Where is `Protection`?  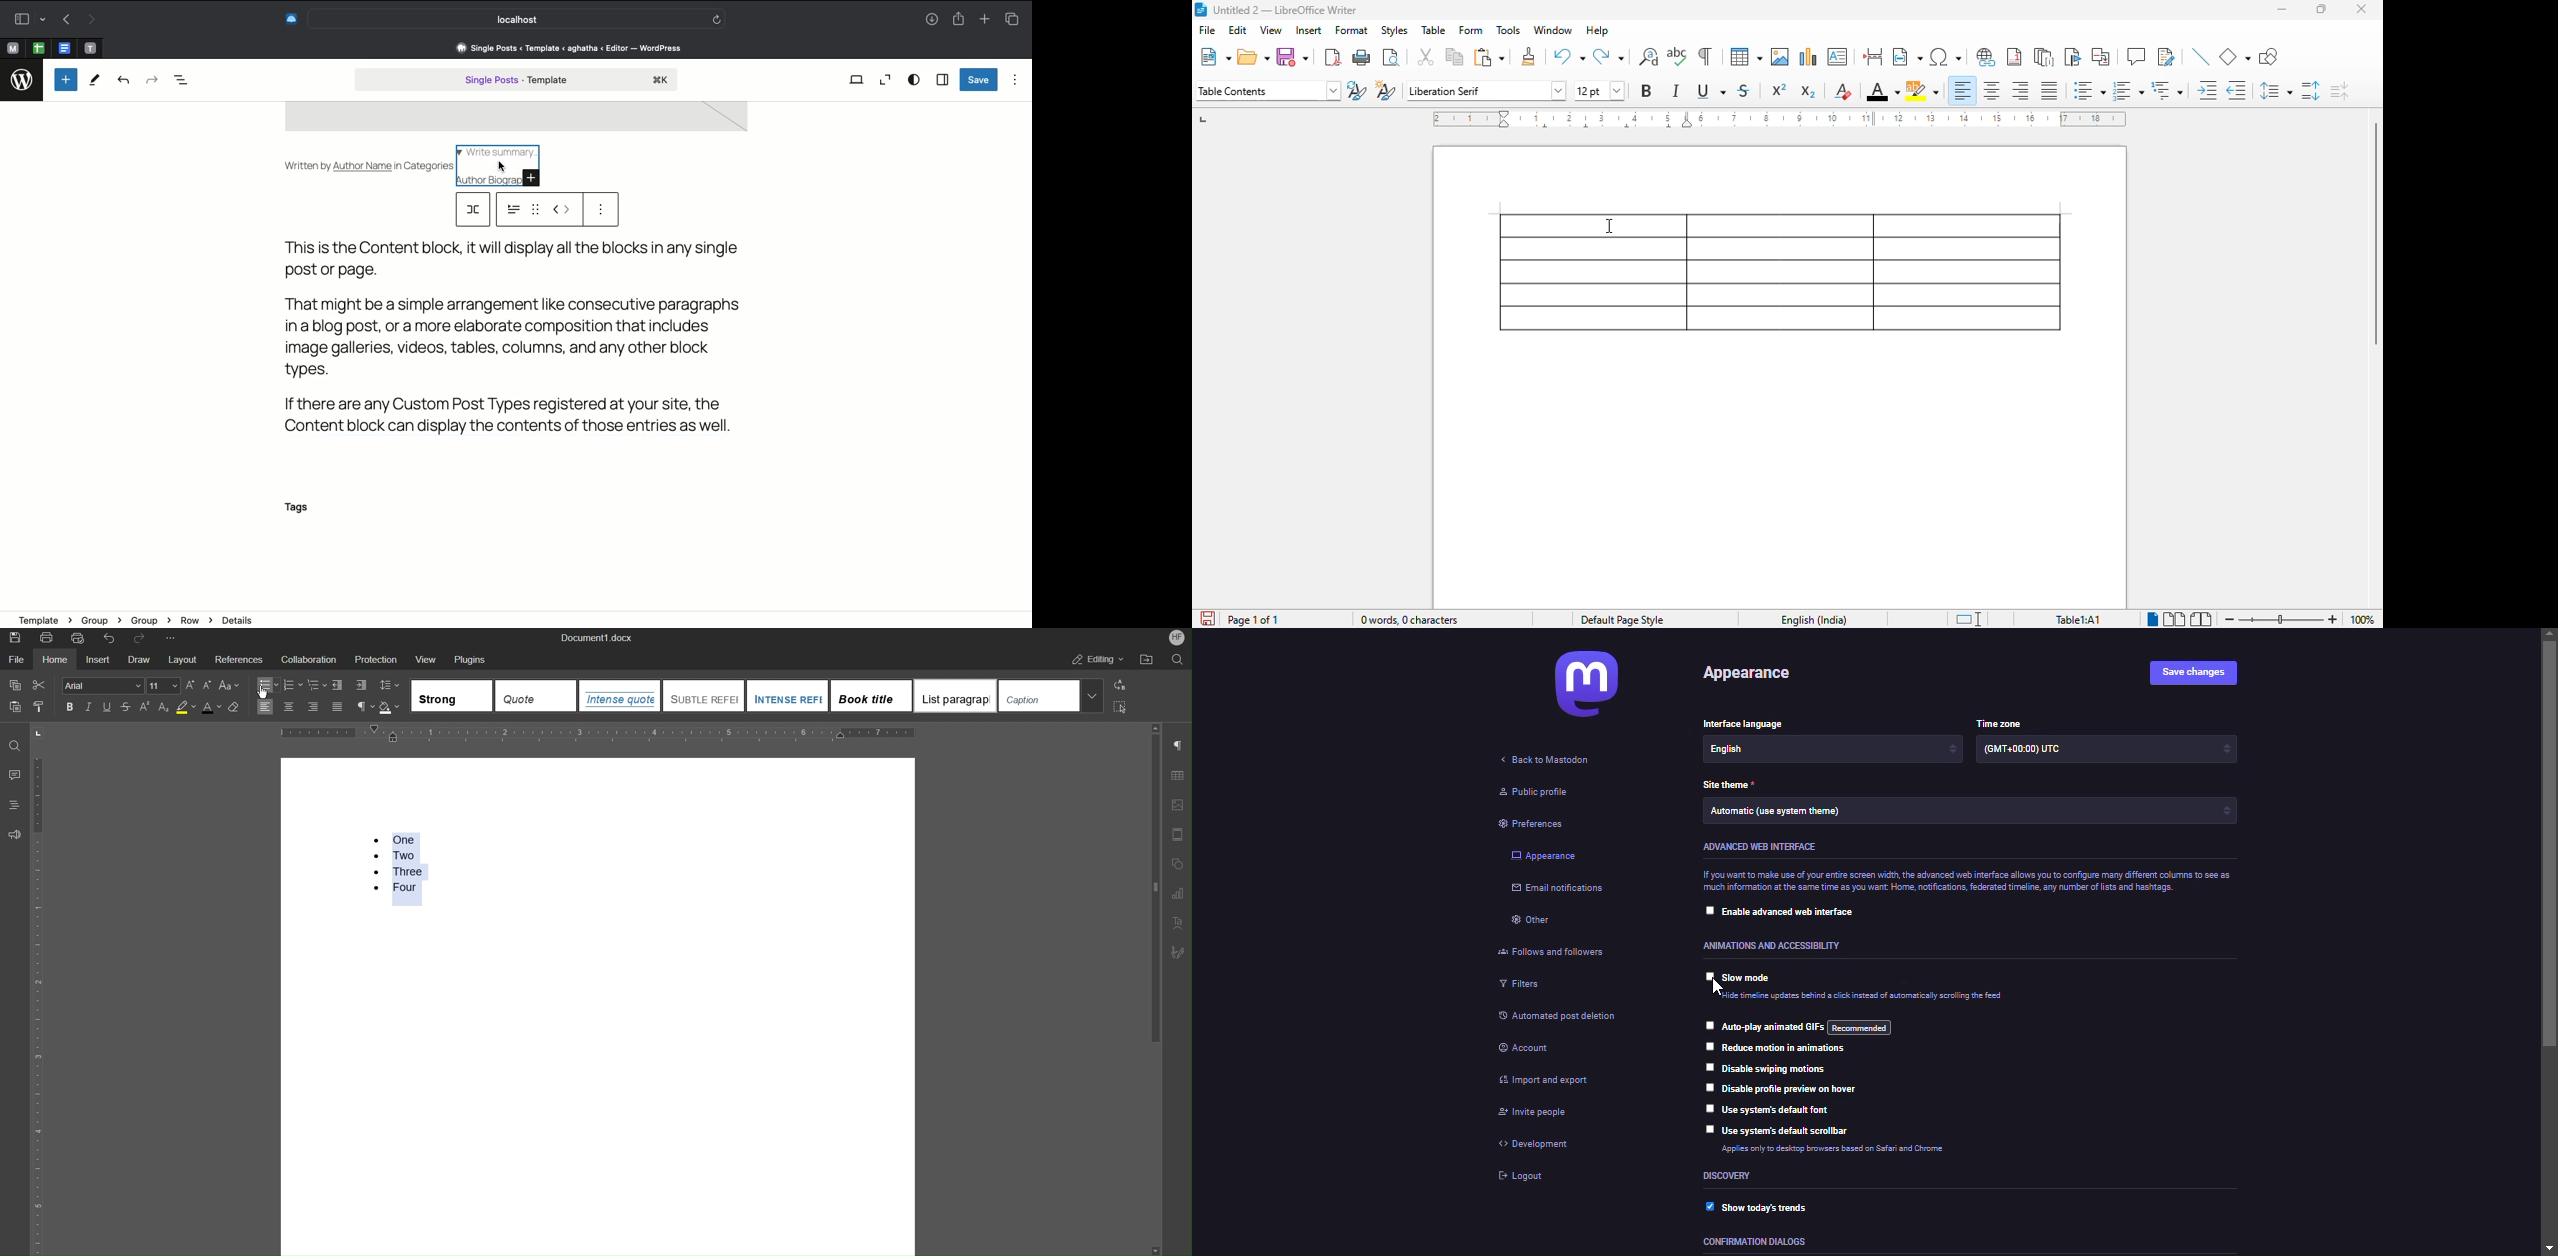 Protection is located at coordinates (376, 658).